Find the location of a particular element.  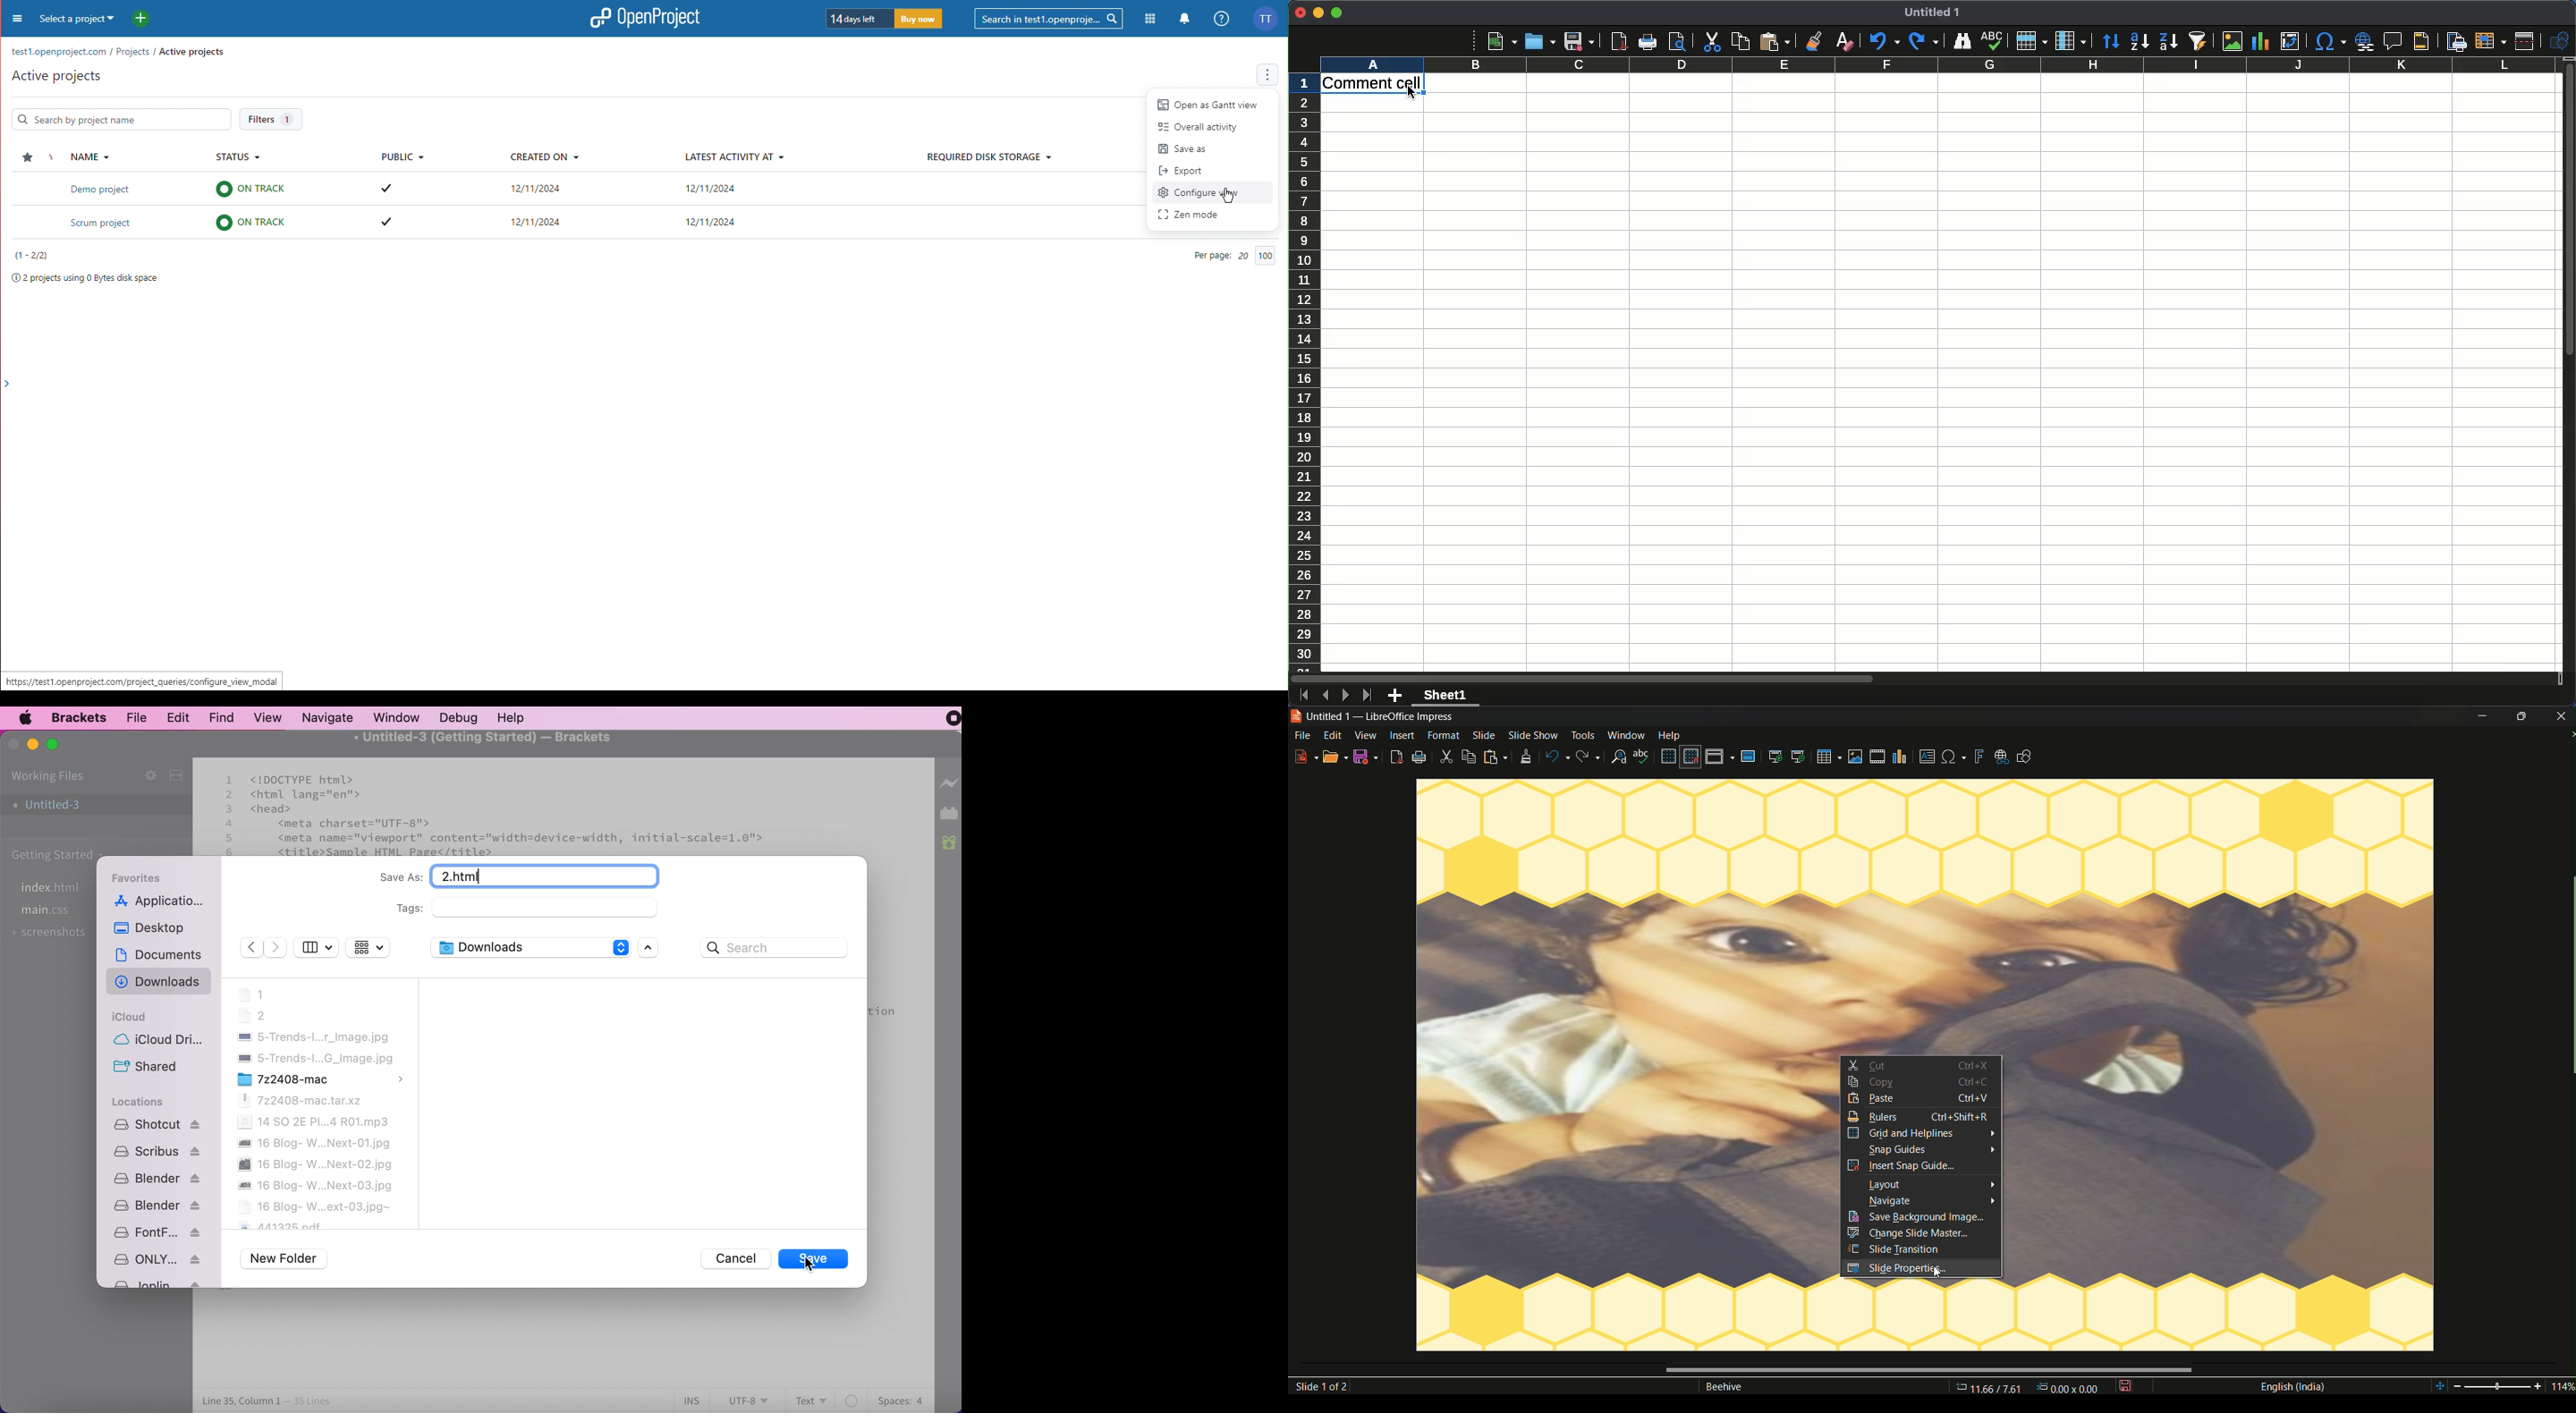

2 is located at coordinates (253, 1015).